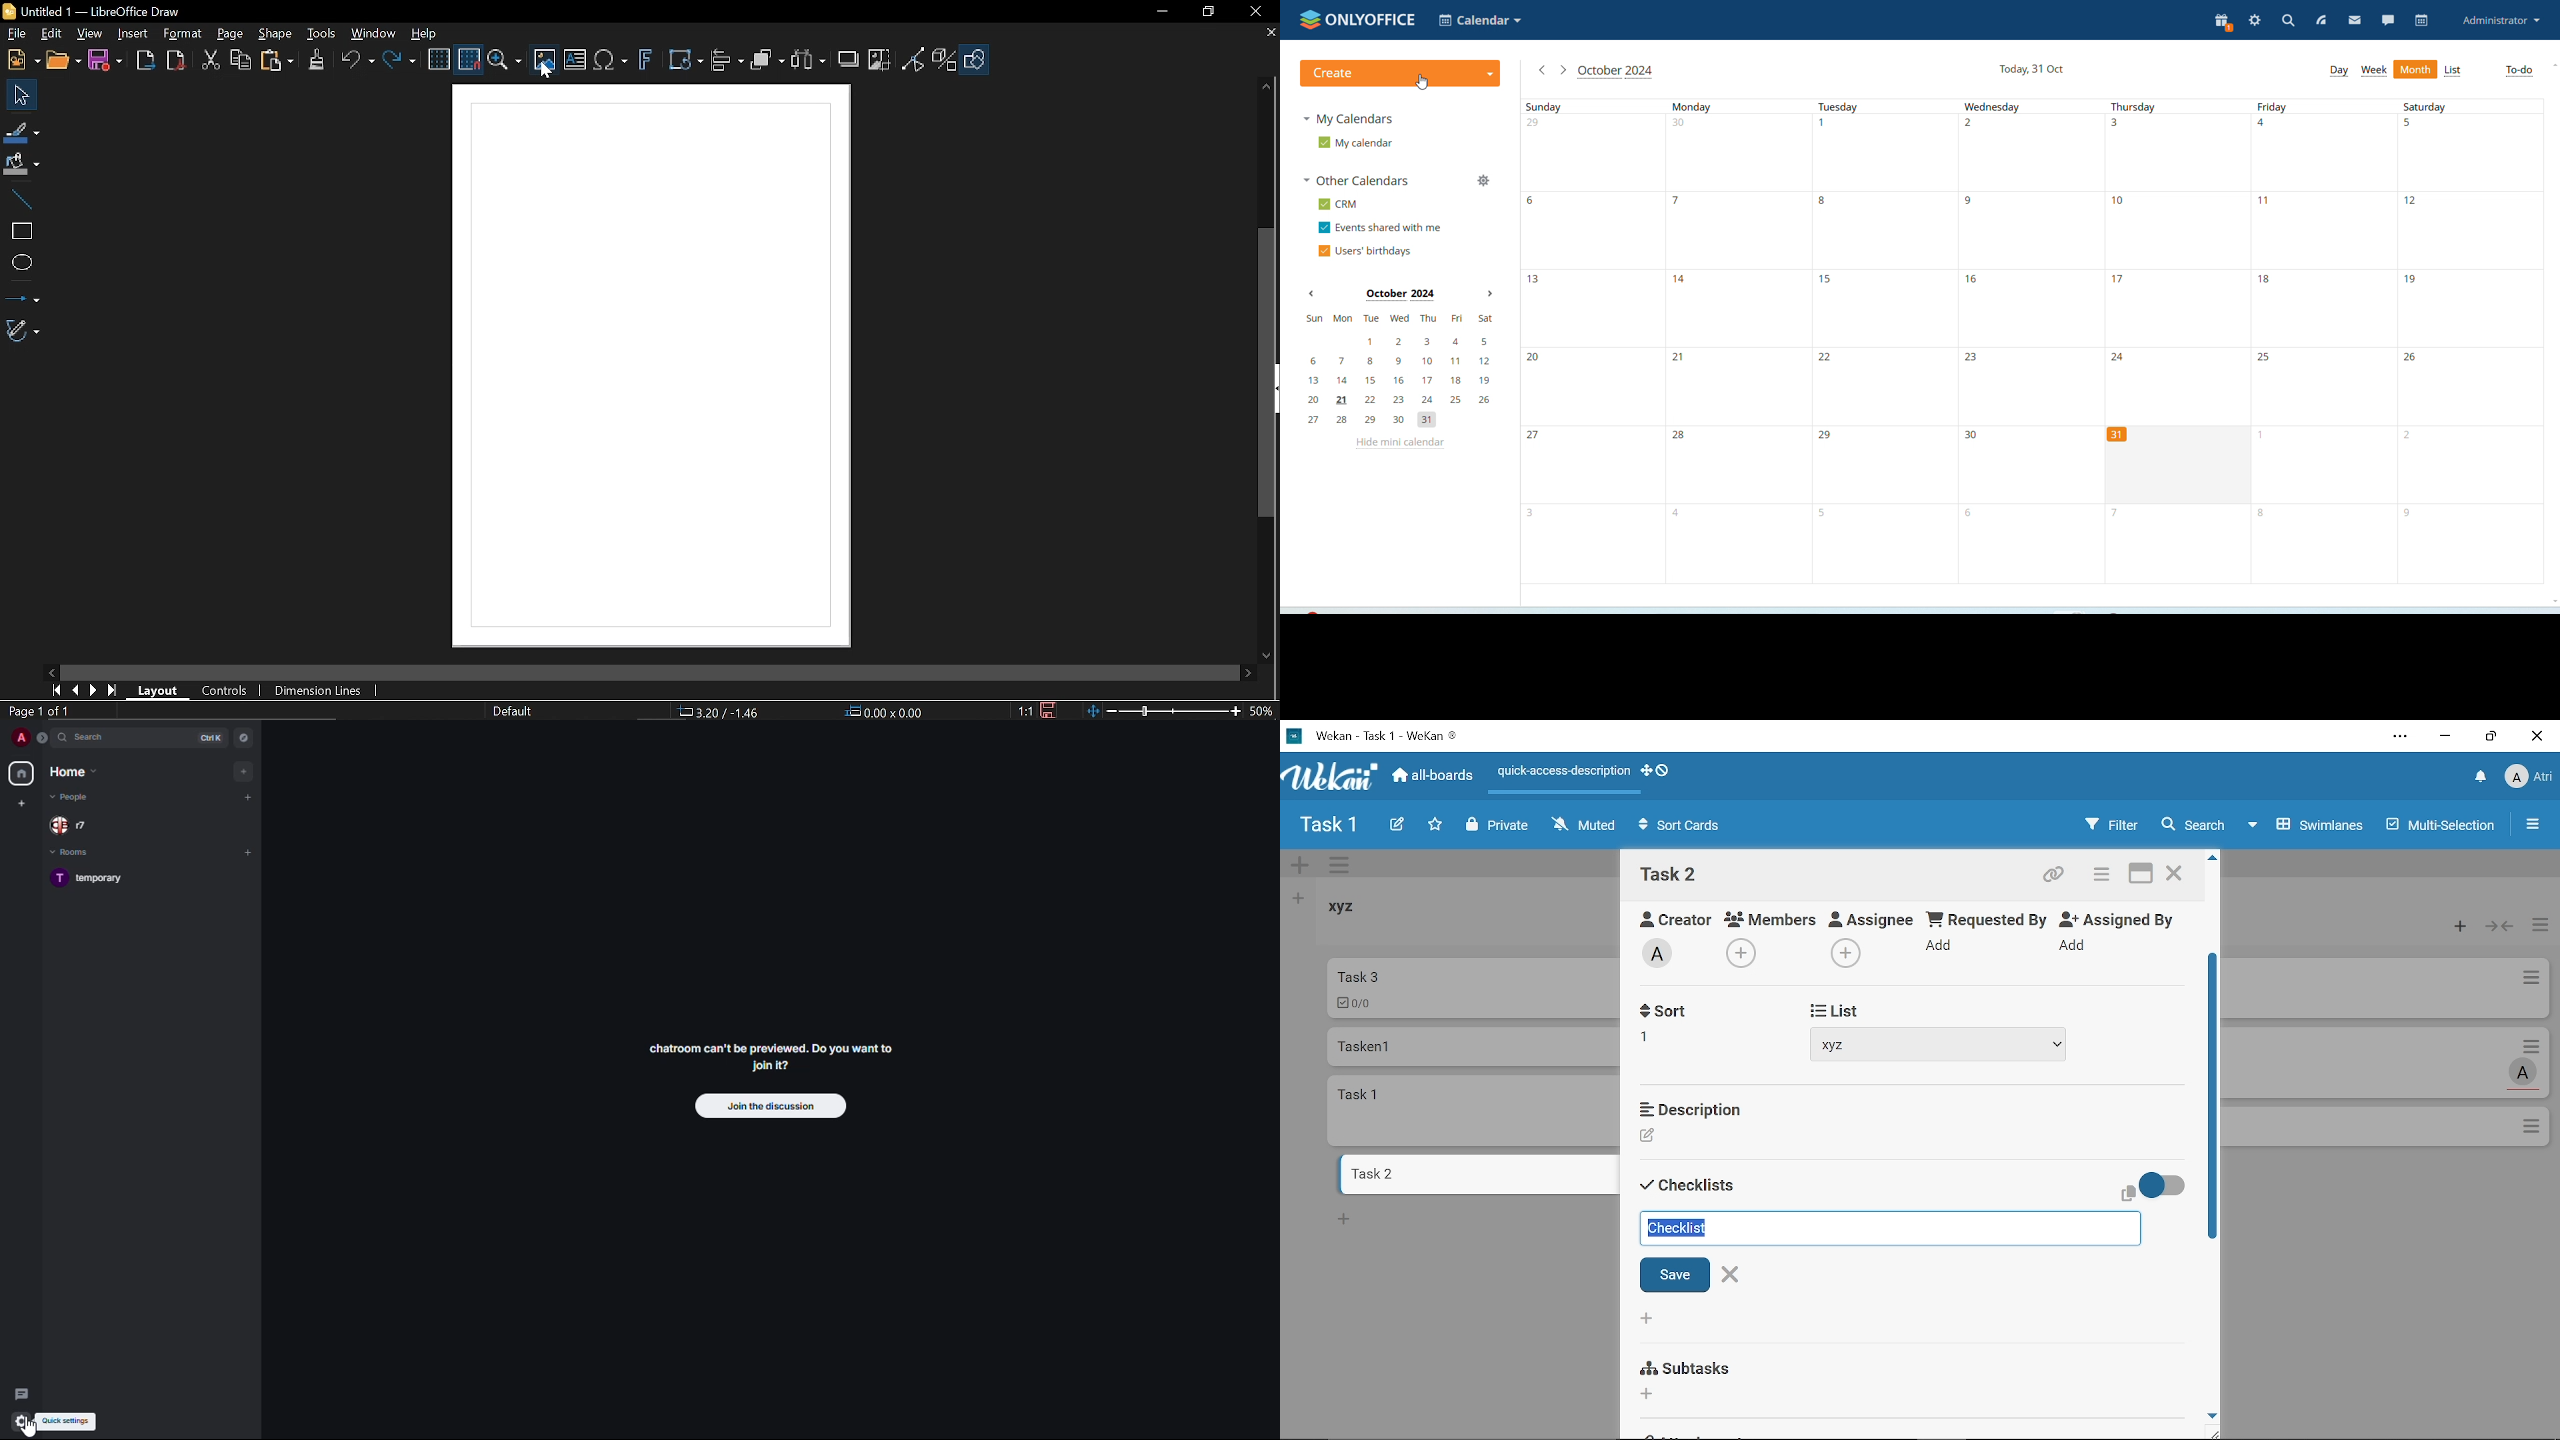  I want to click on Muted, so click(1585, 824).